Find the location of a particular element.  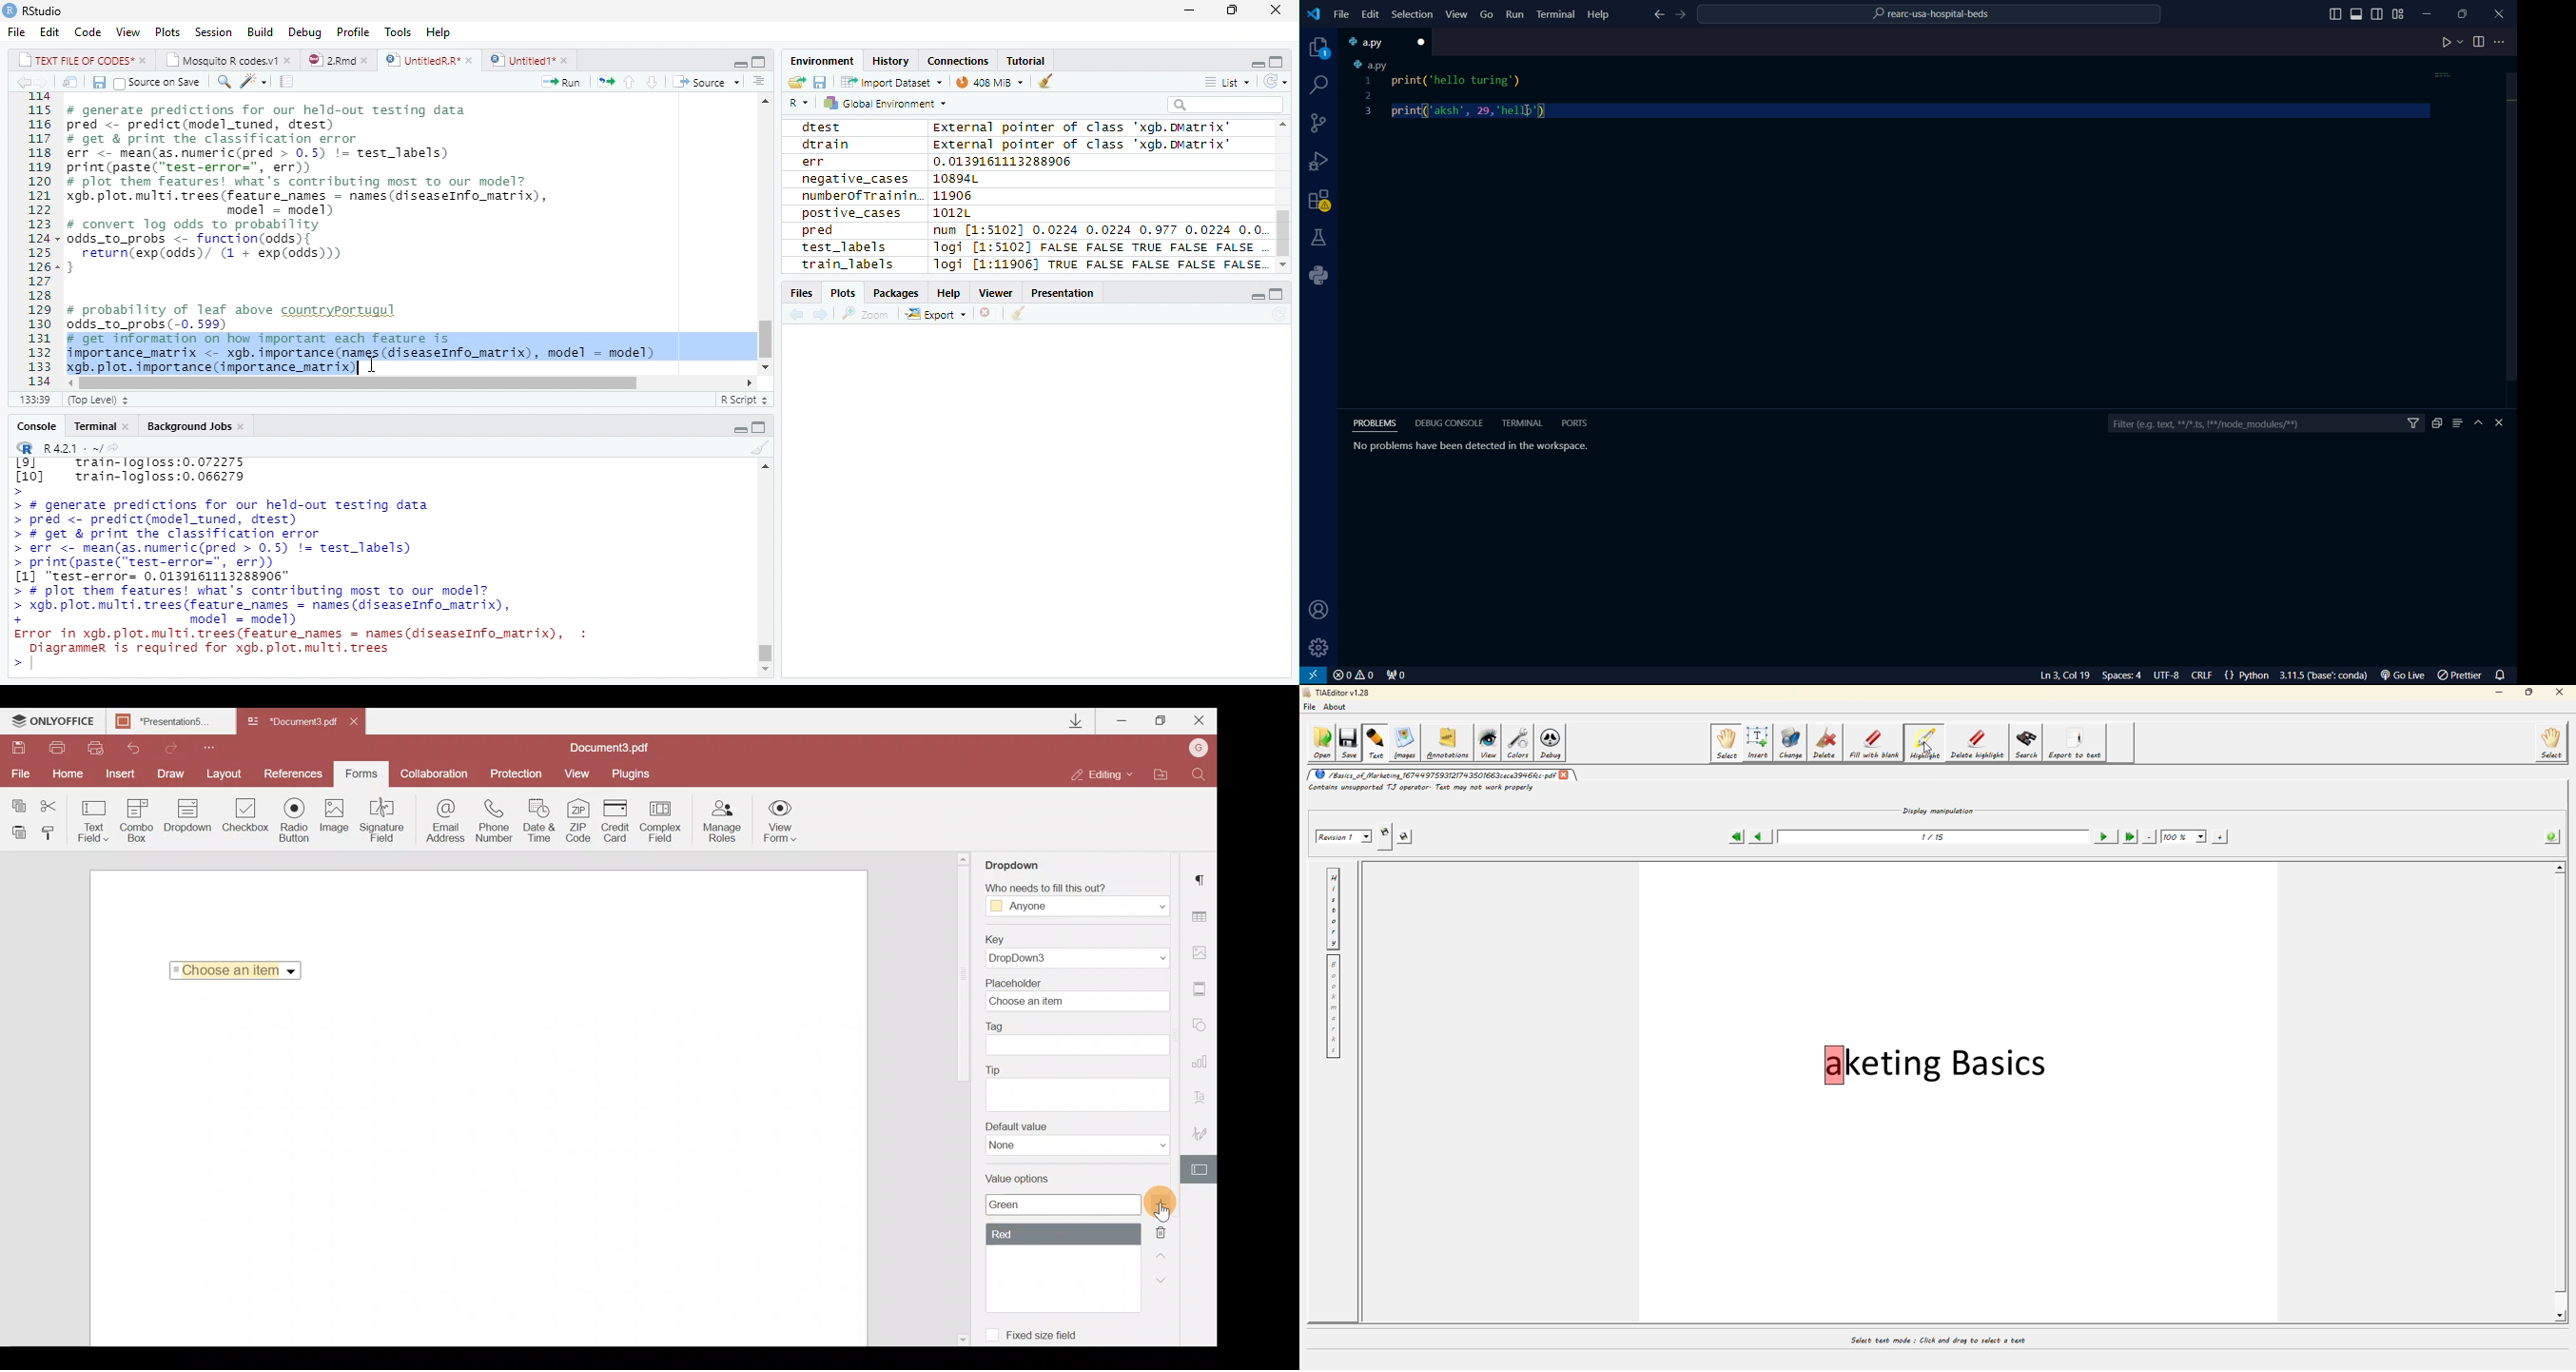

logi [1:5102] FALSE FALSE TRUE FALSE FALSE is located at coordinates (1099, 246).